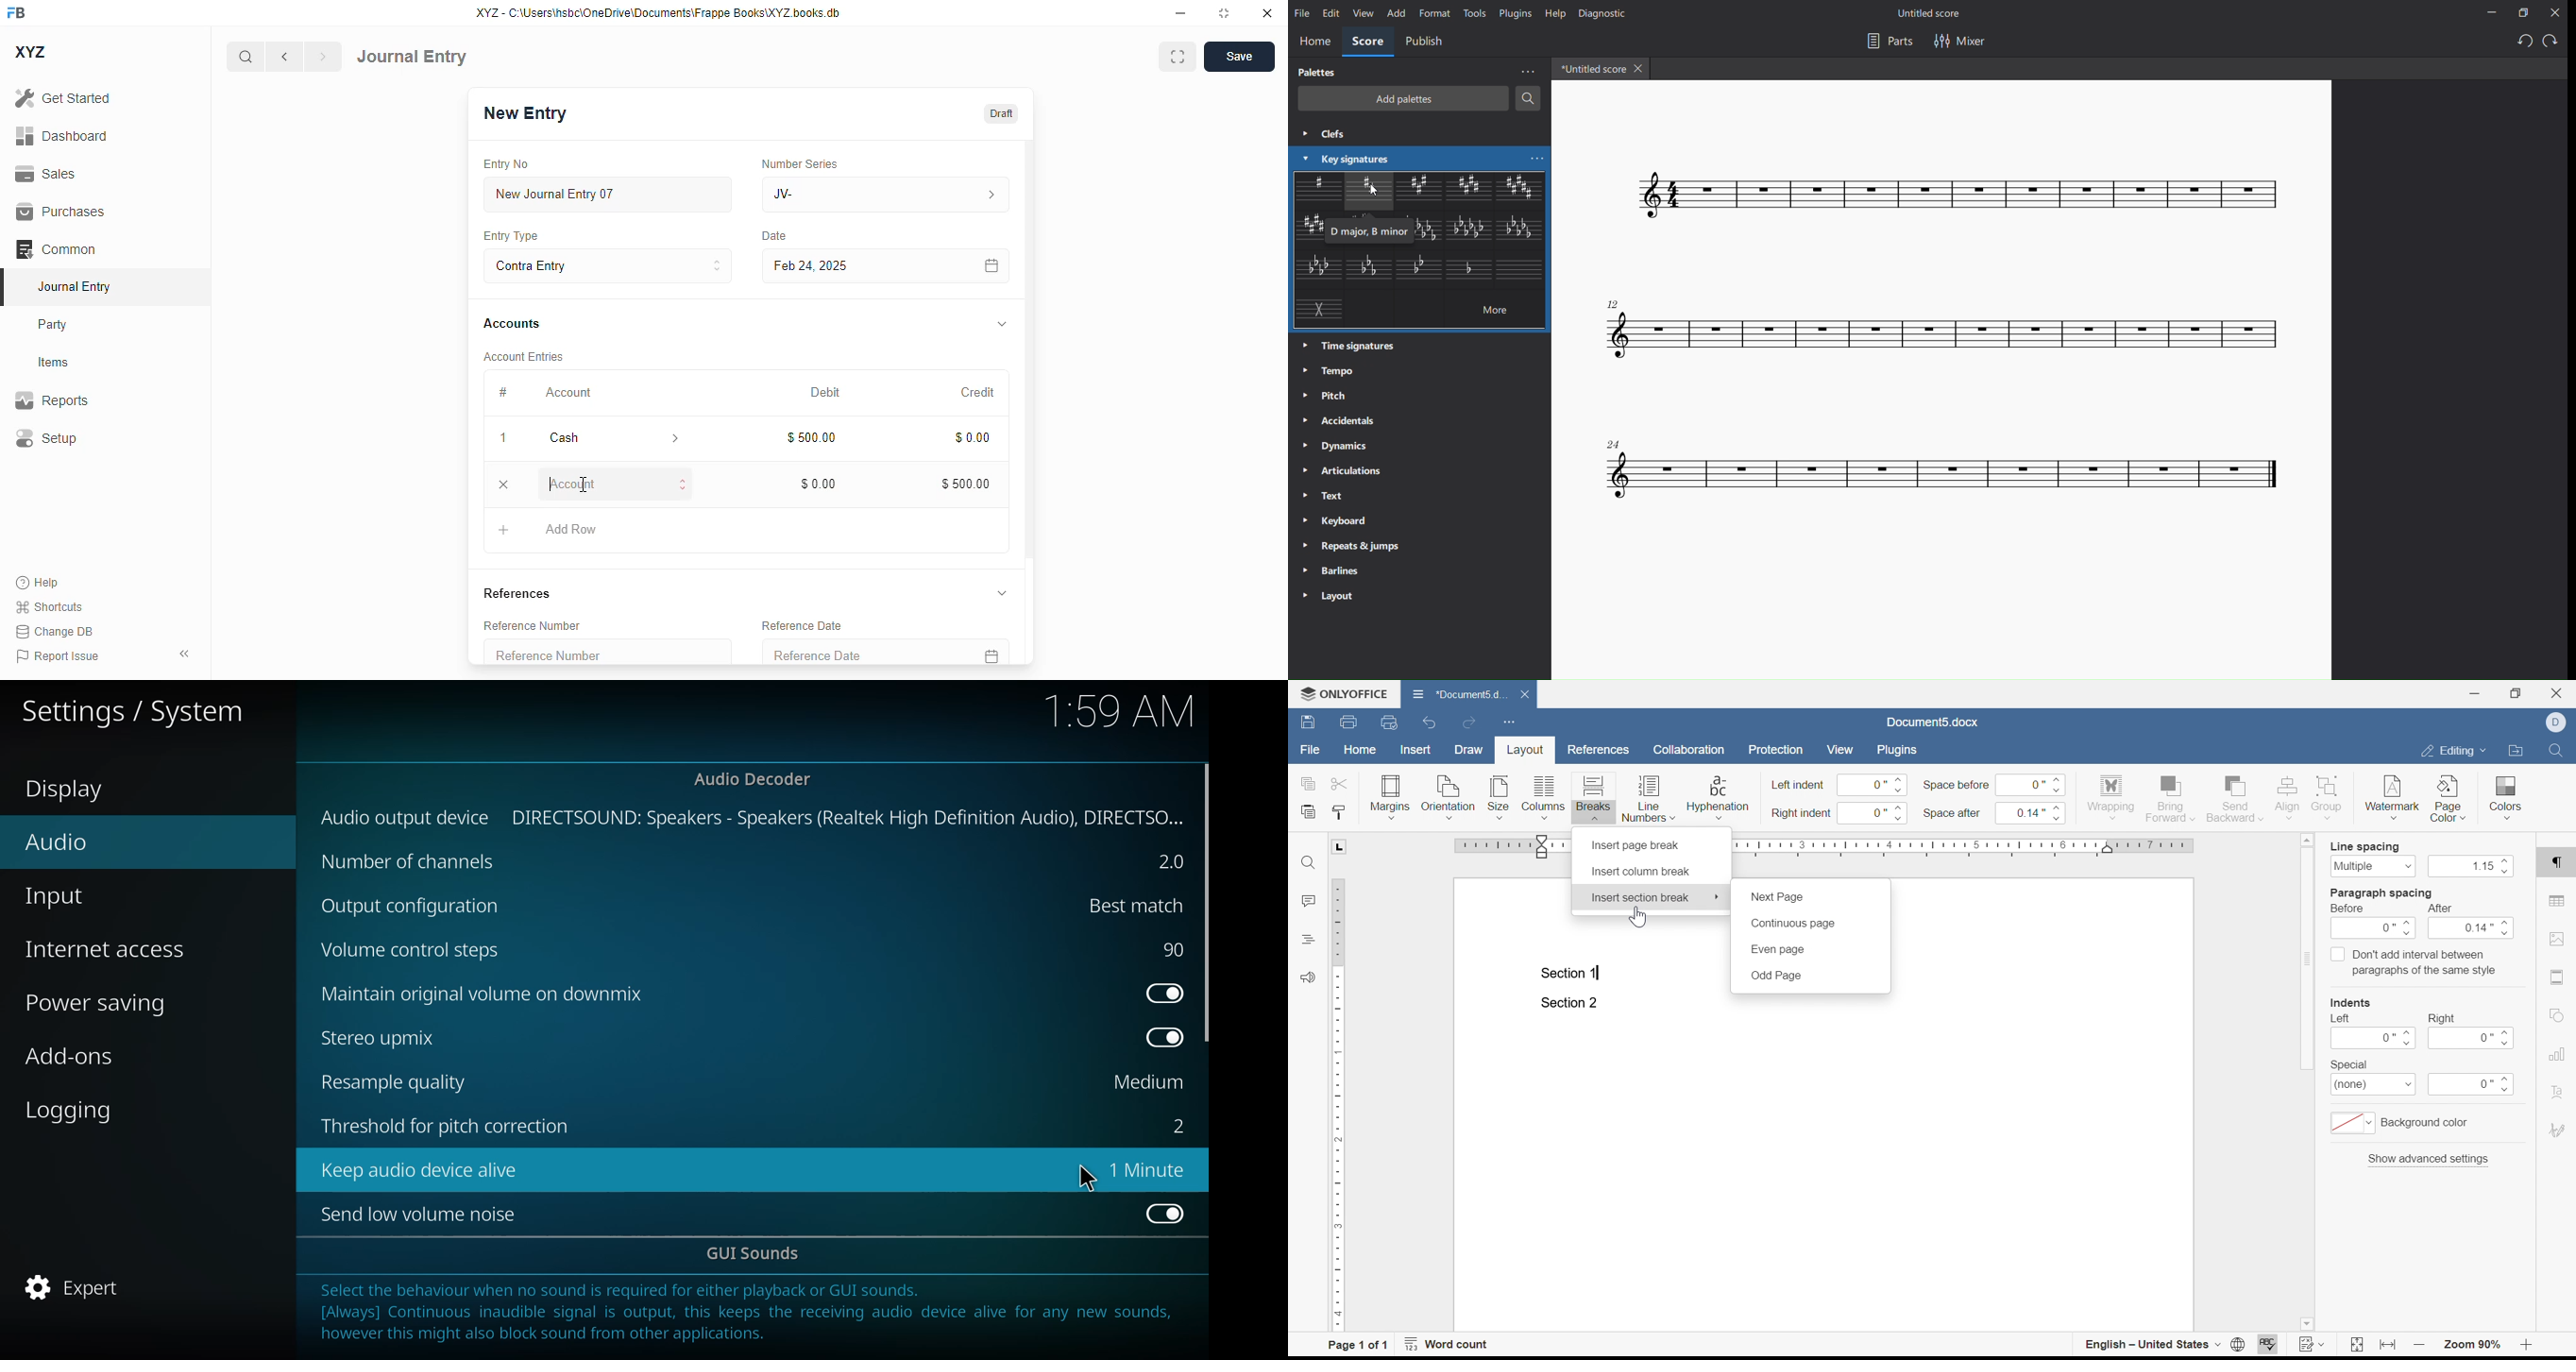 This screenshot has height=1372, width=2576. I want to click on align, so click(2288, 797).